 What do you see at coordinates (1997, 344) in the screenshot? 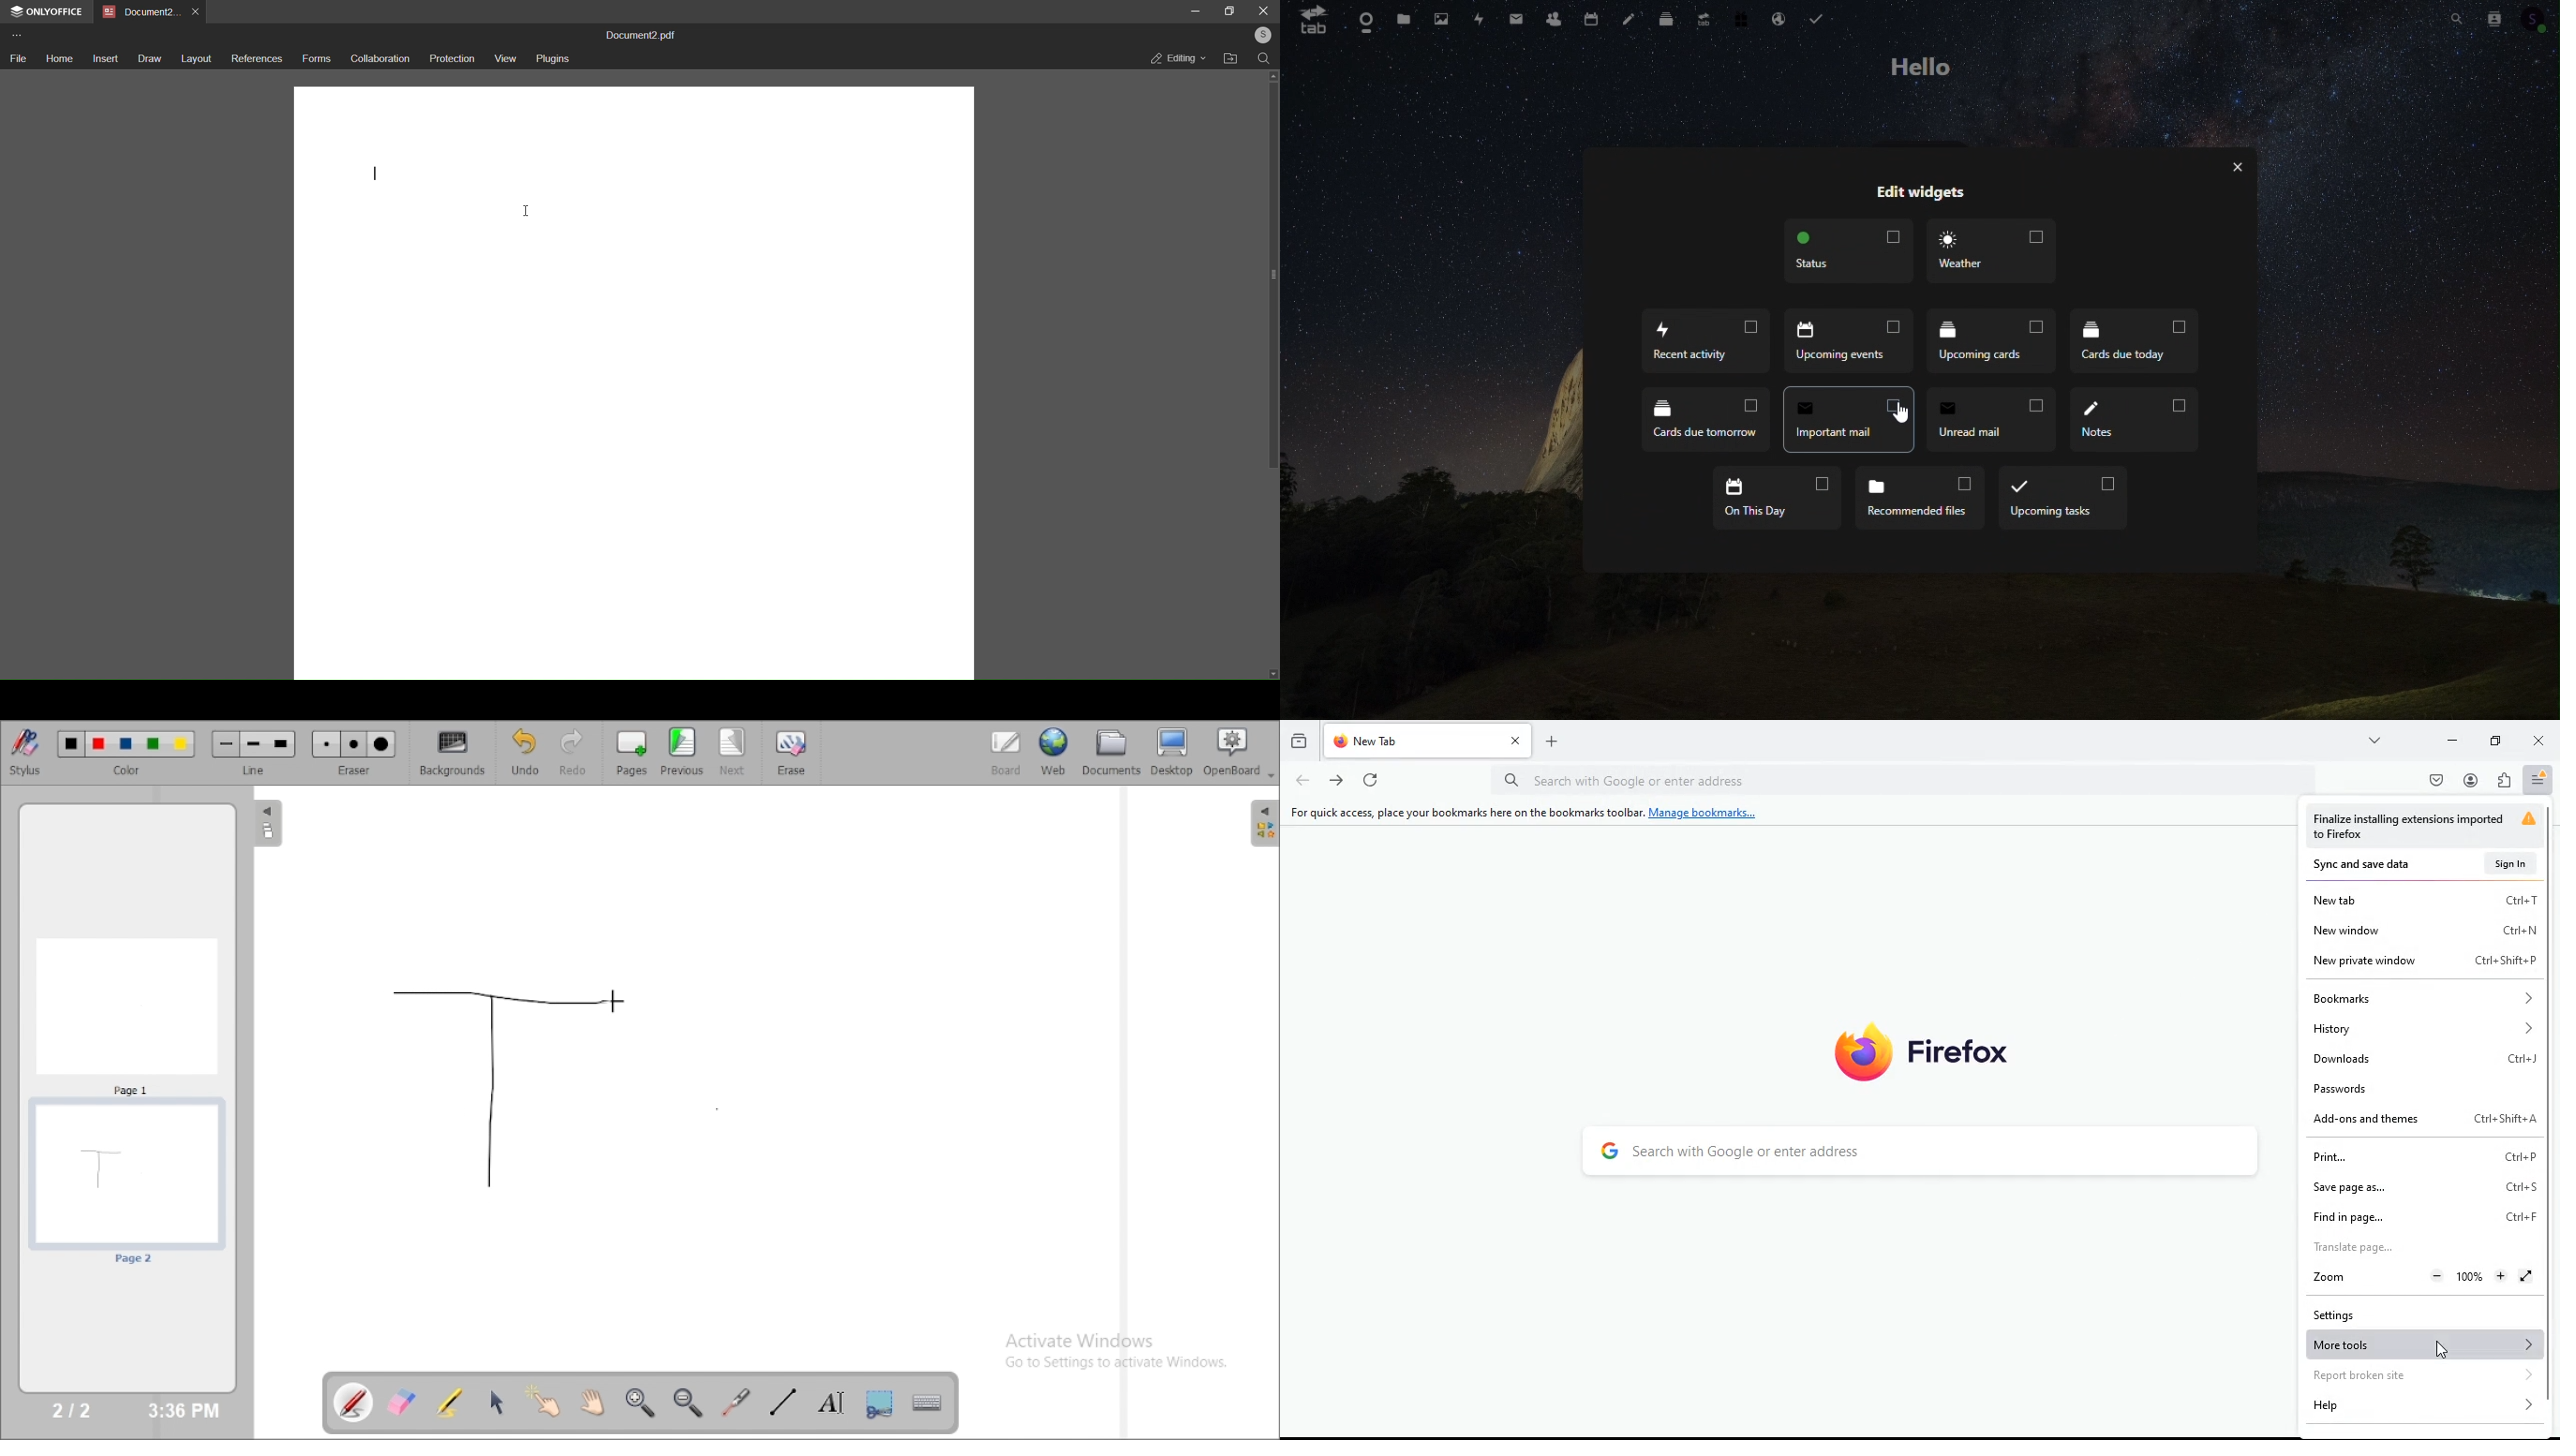
I see `upcoming task` at bounding box center [1997, 344].